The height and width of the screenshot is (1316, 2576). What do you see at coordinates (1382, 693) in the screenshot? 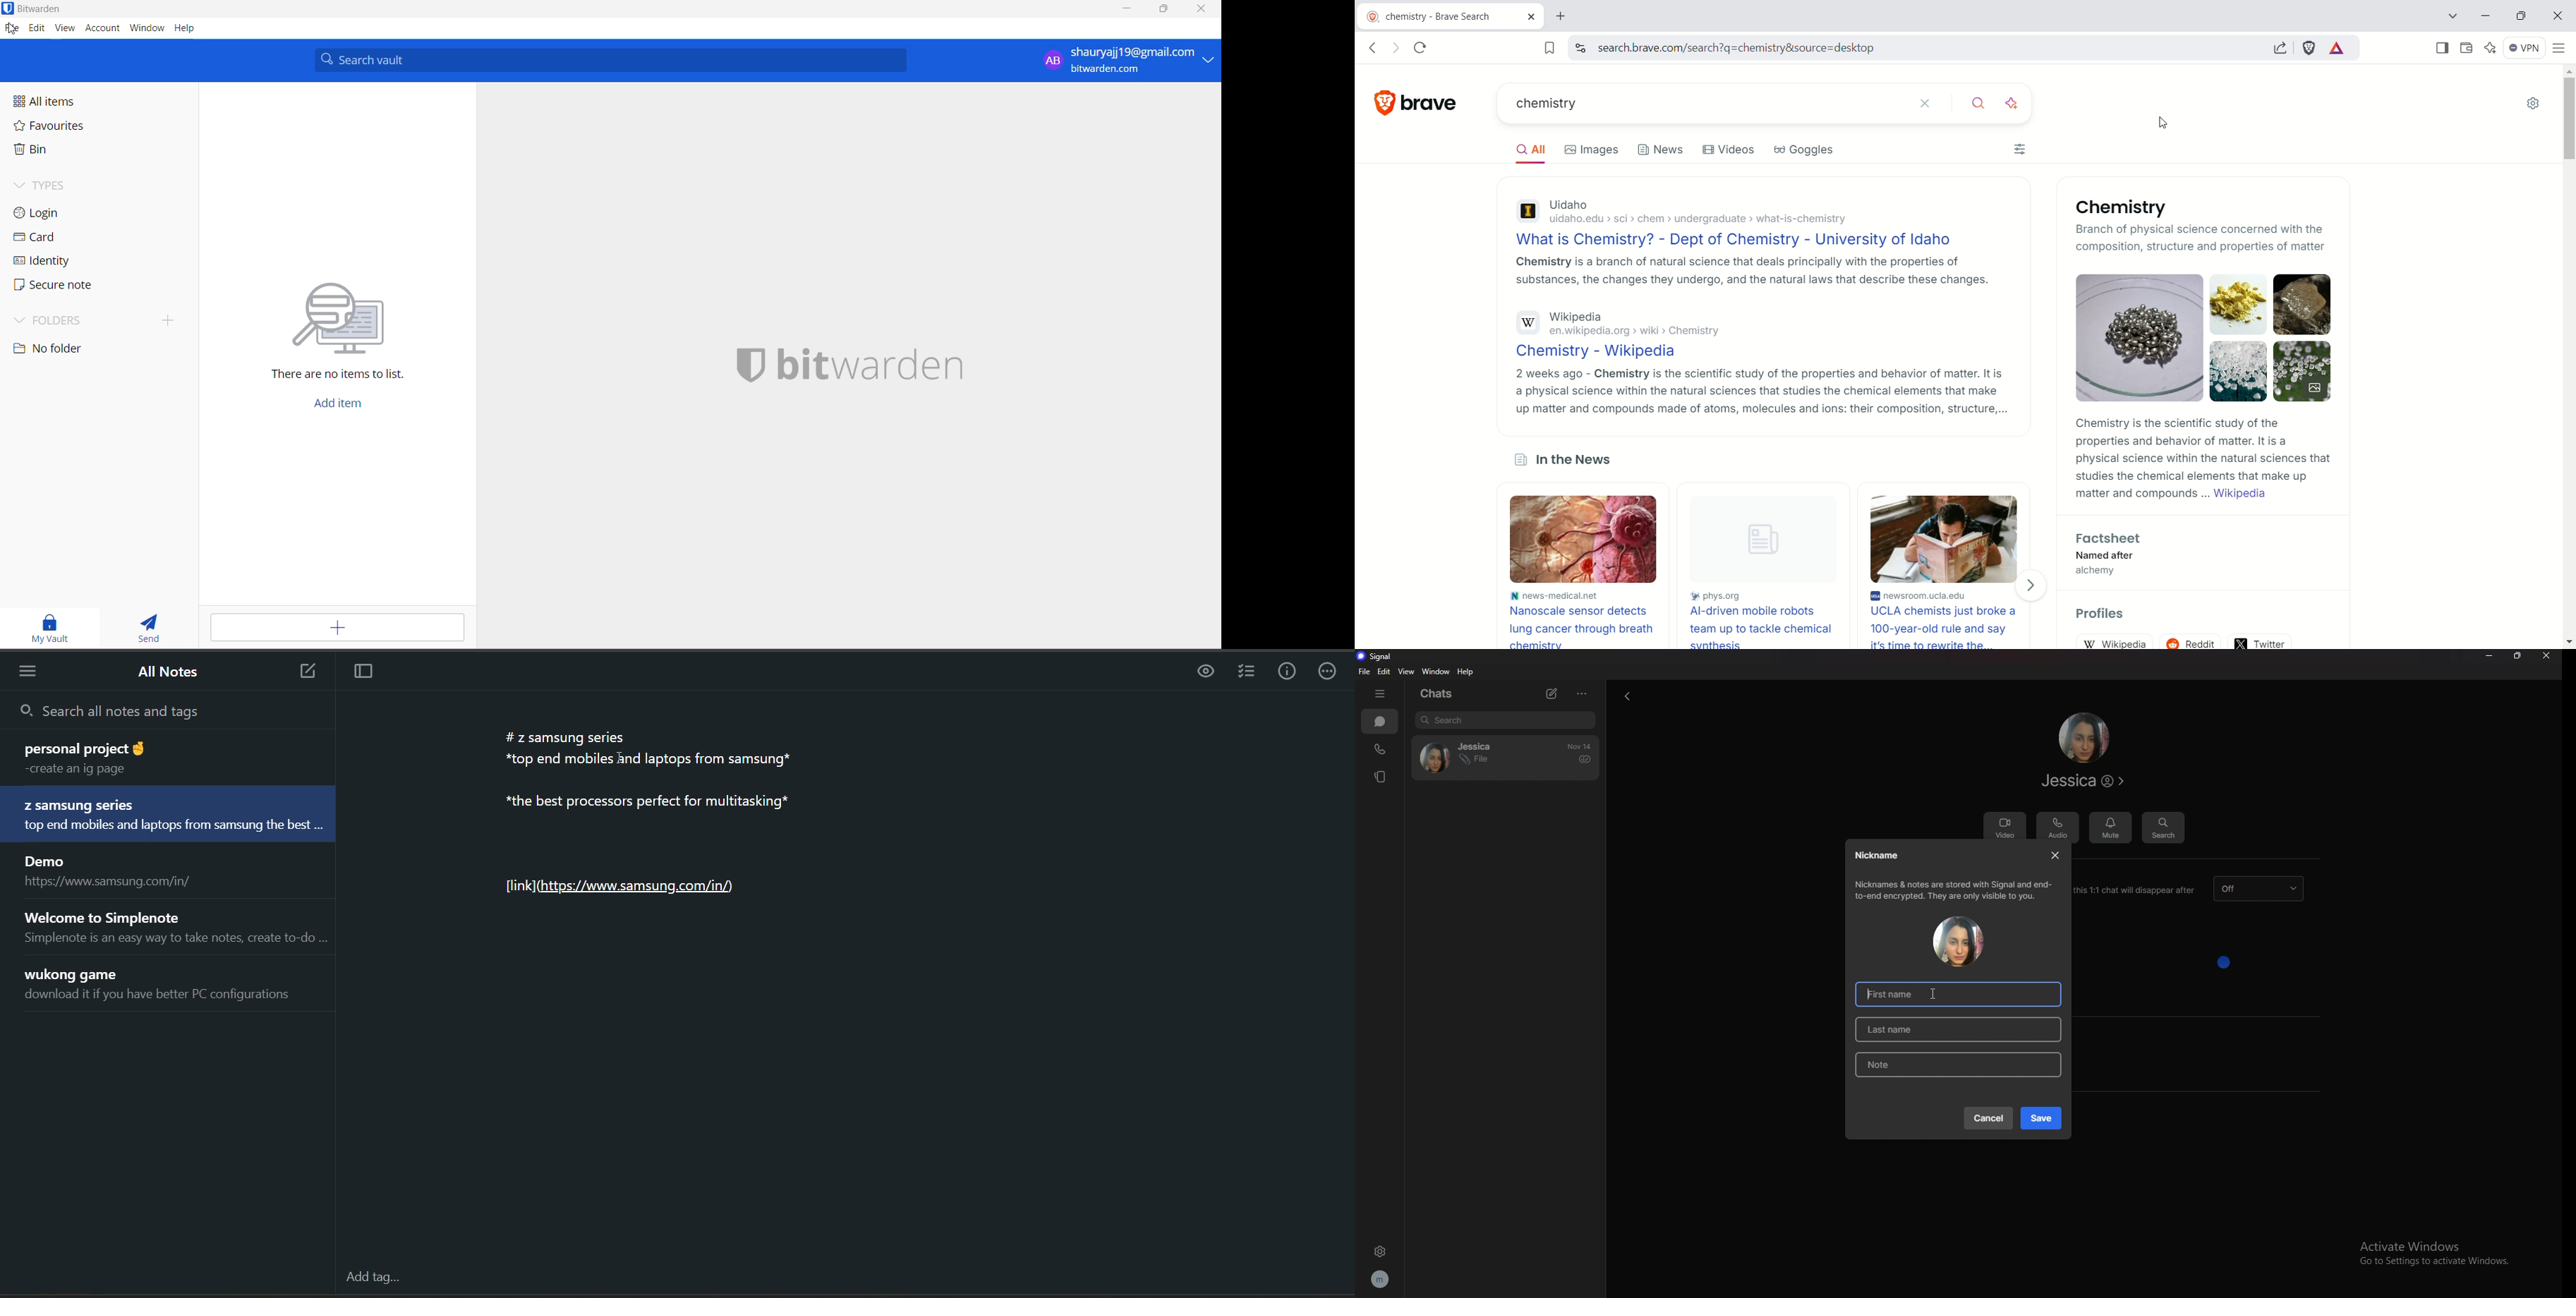
I see `hide bar` at bounding box center [1382, 693].